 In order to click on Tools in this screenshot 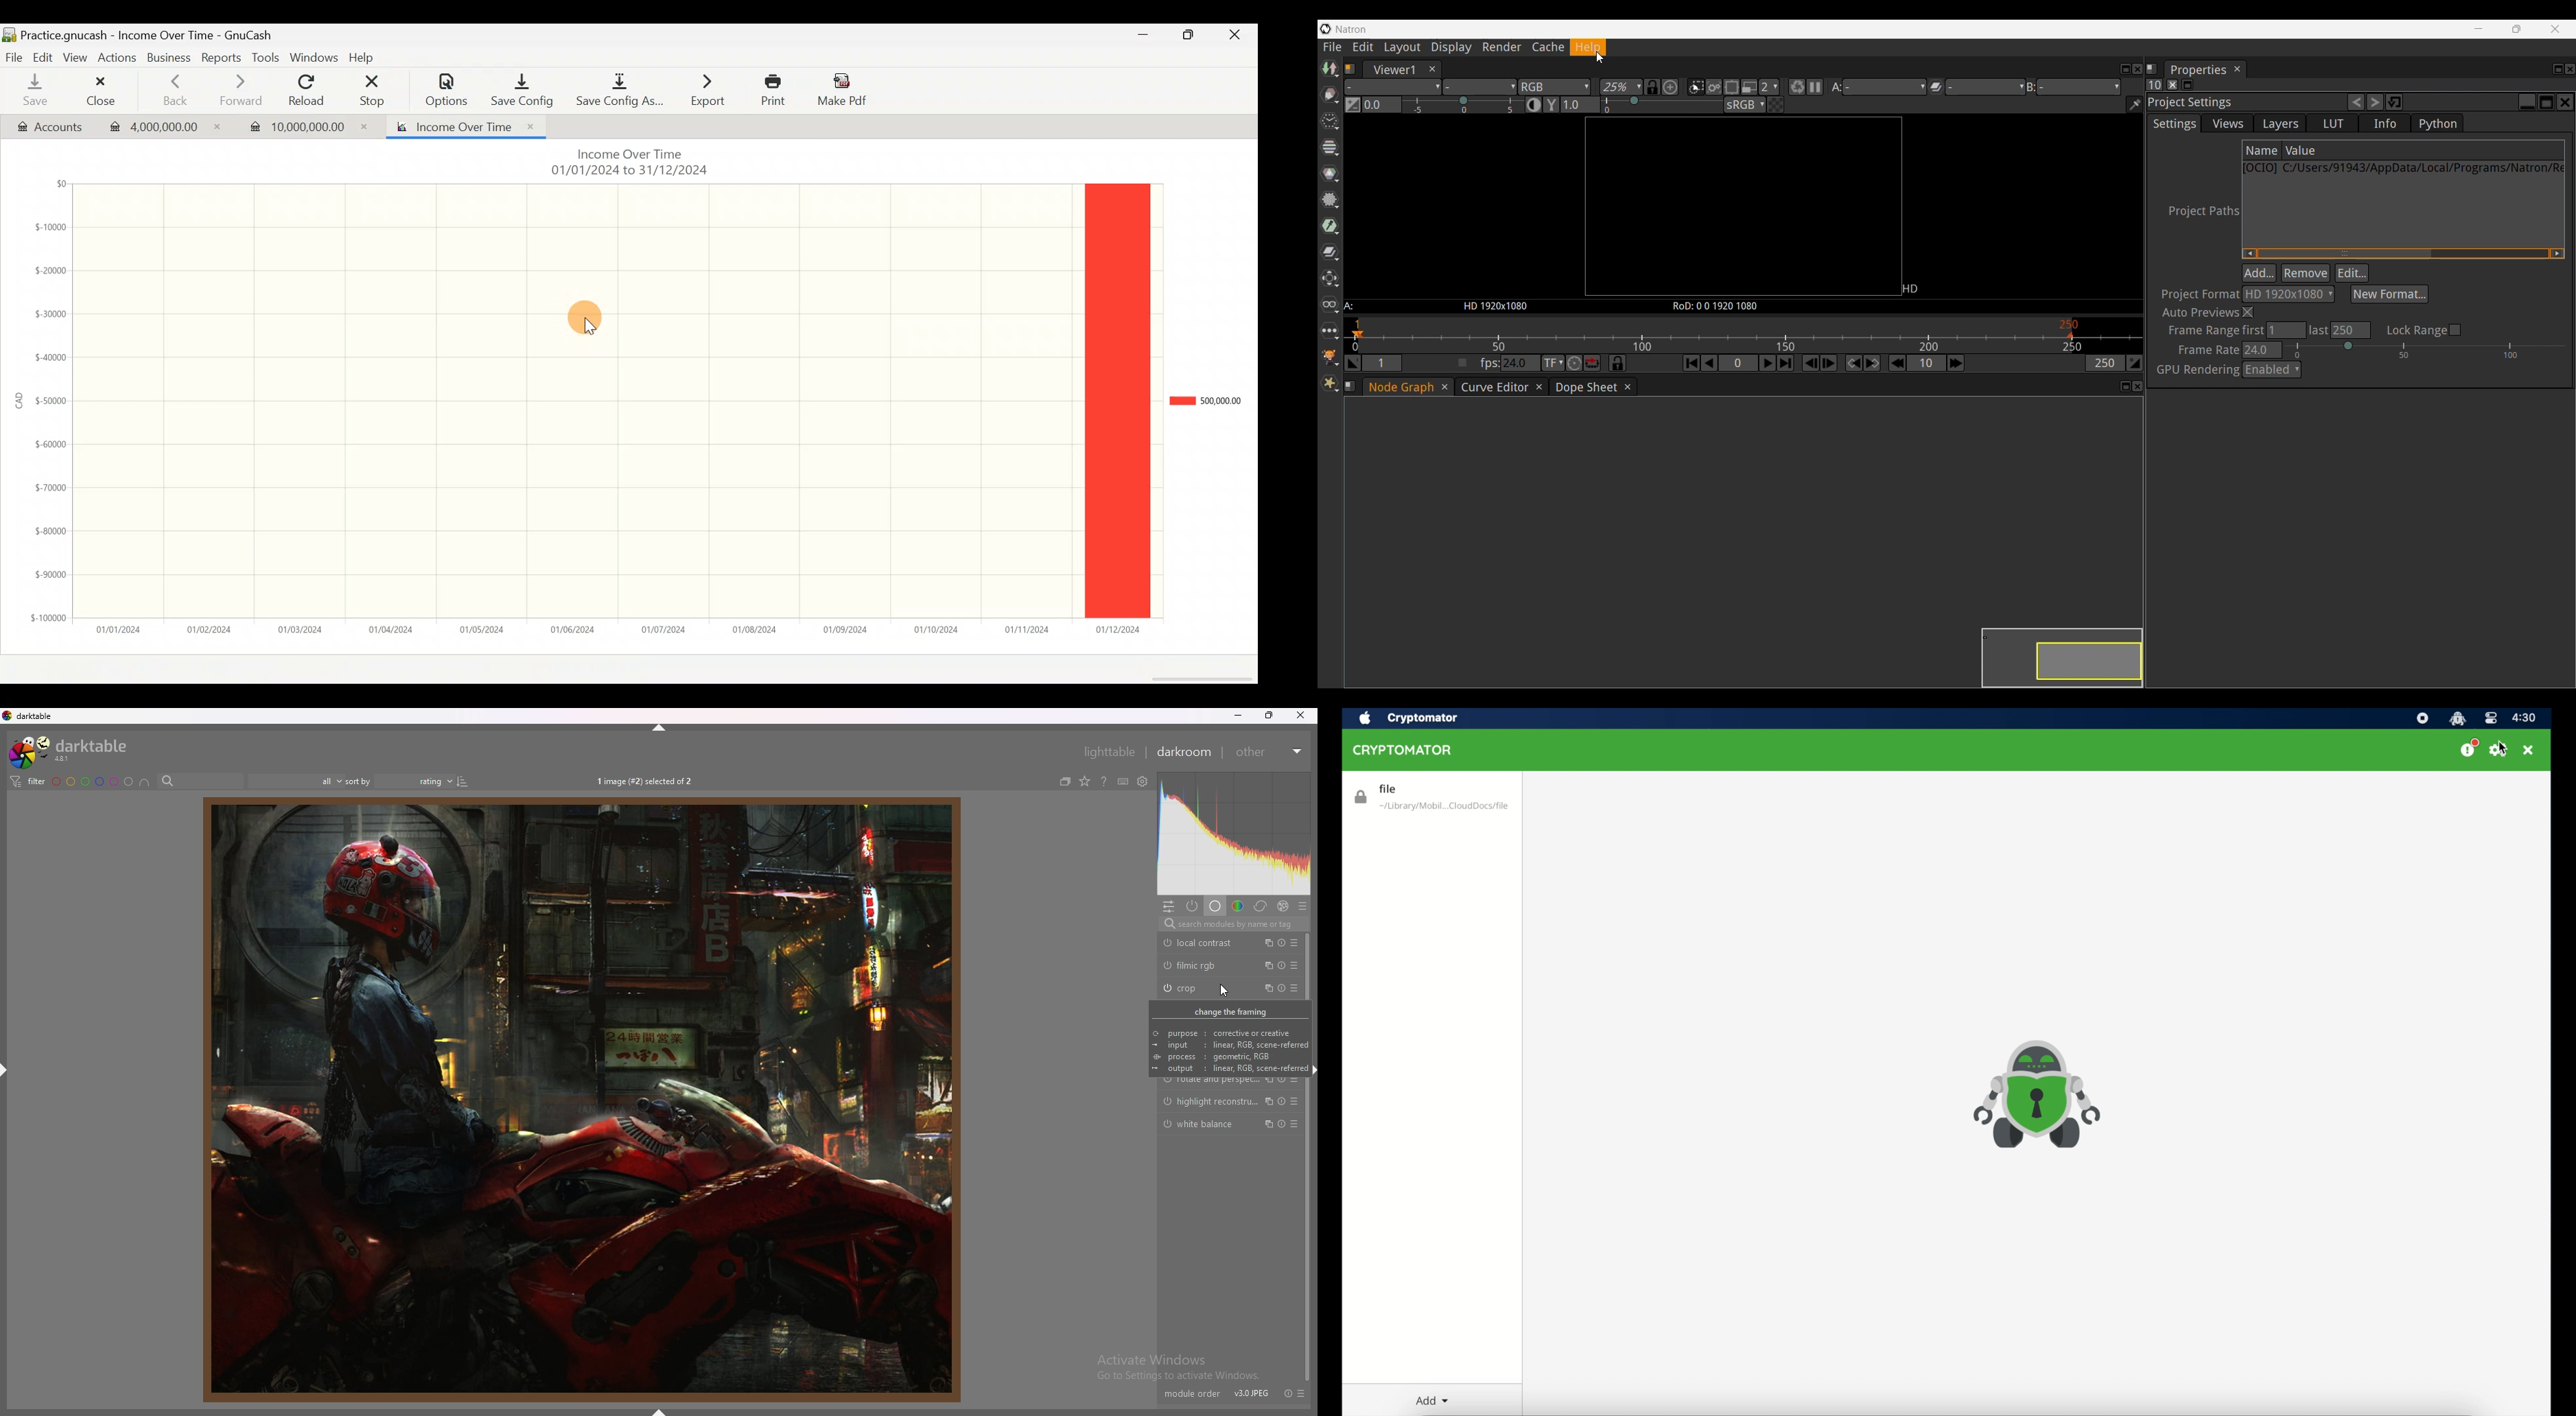, I will do `click(263, 57)`.